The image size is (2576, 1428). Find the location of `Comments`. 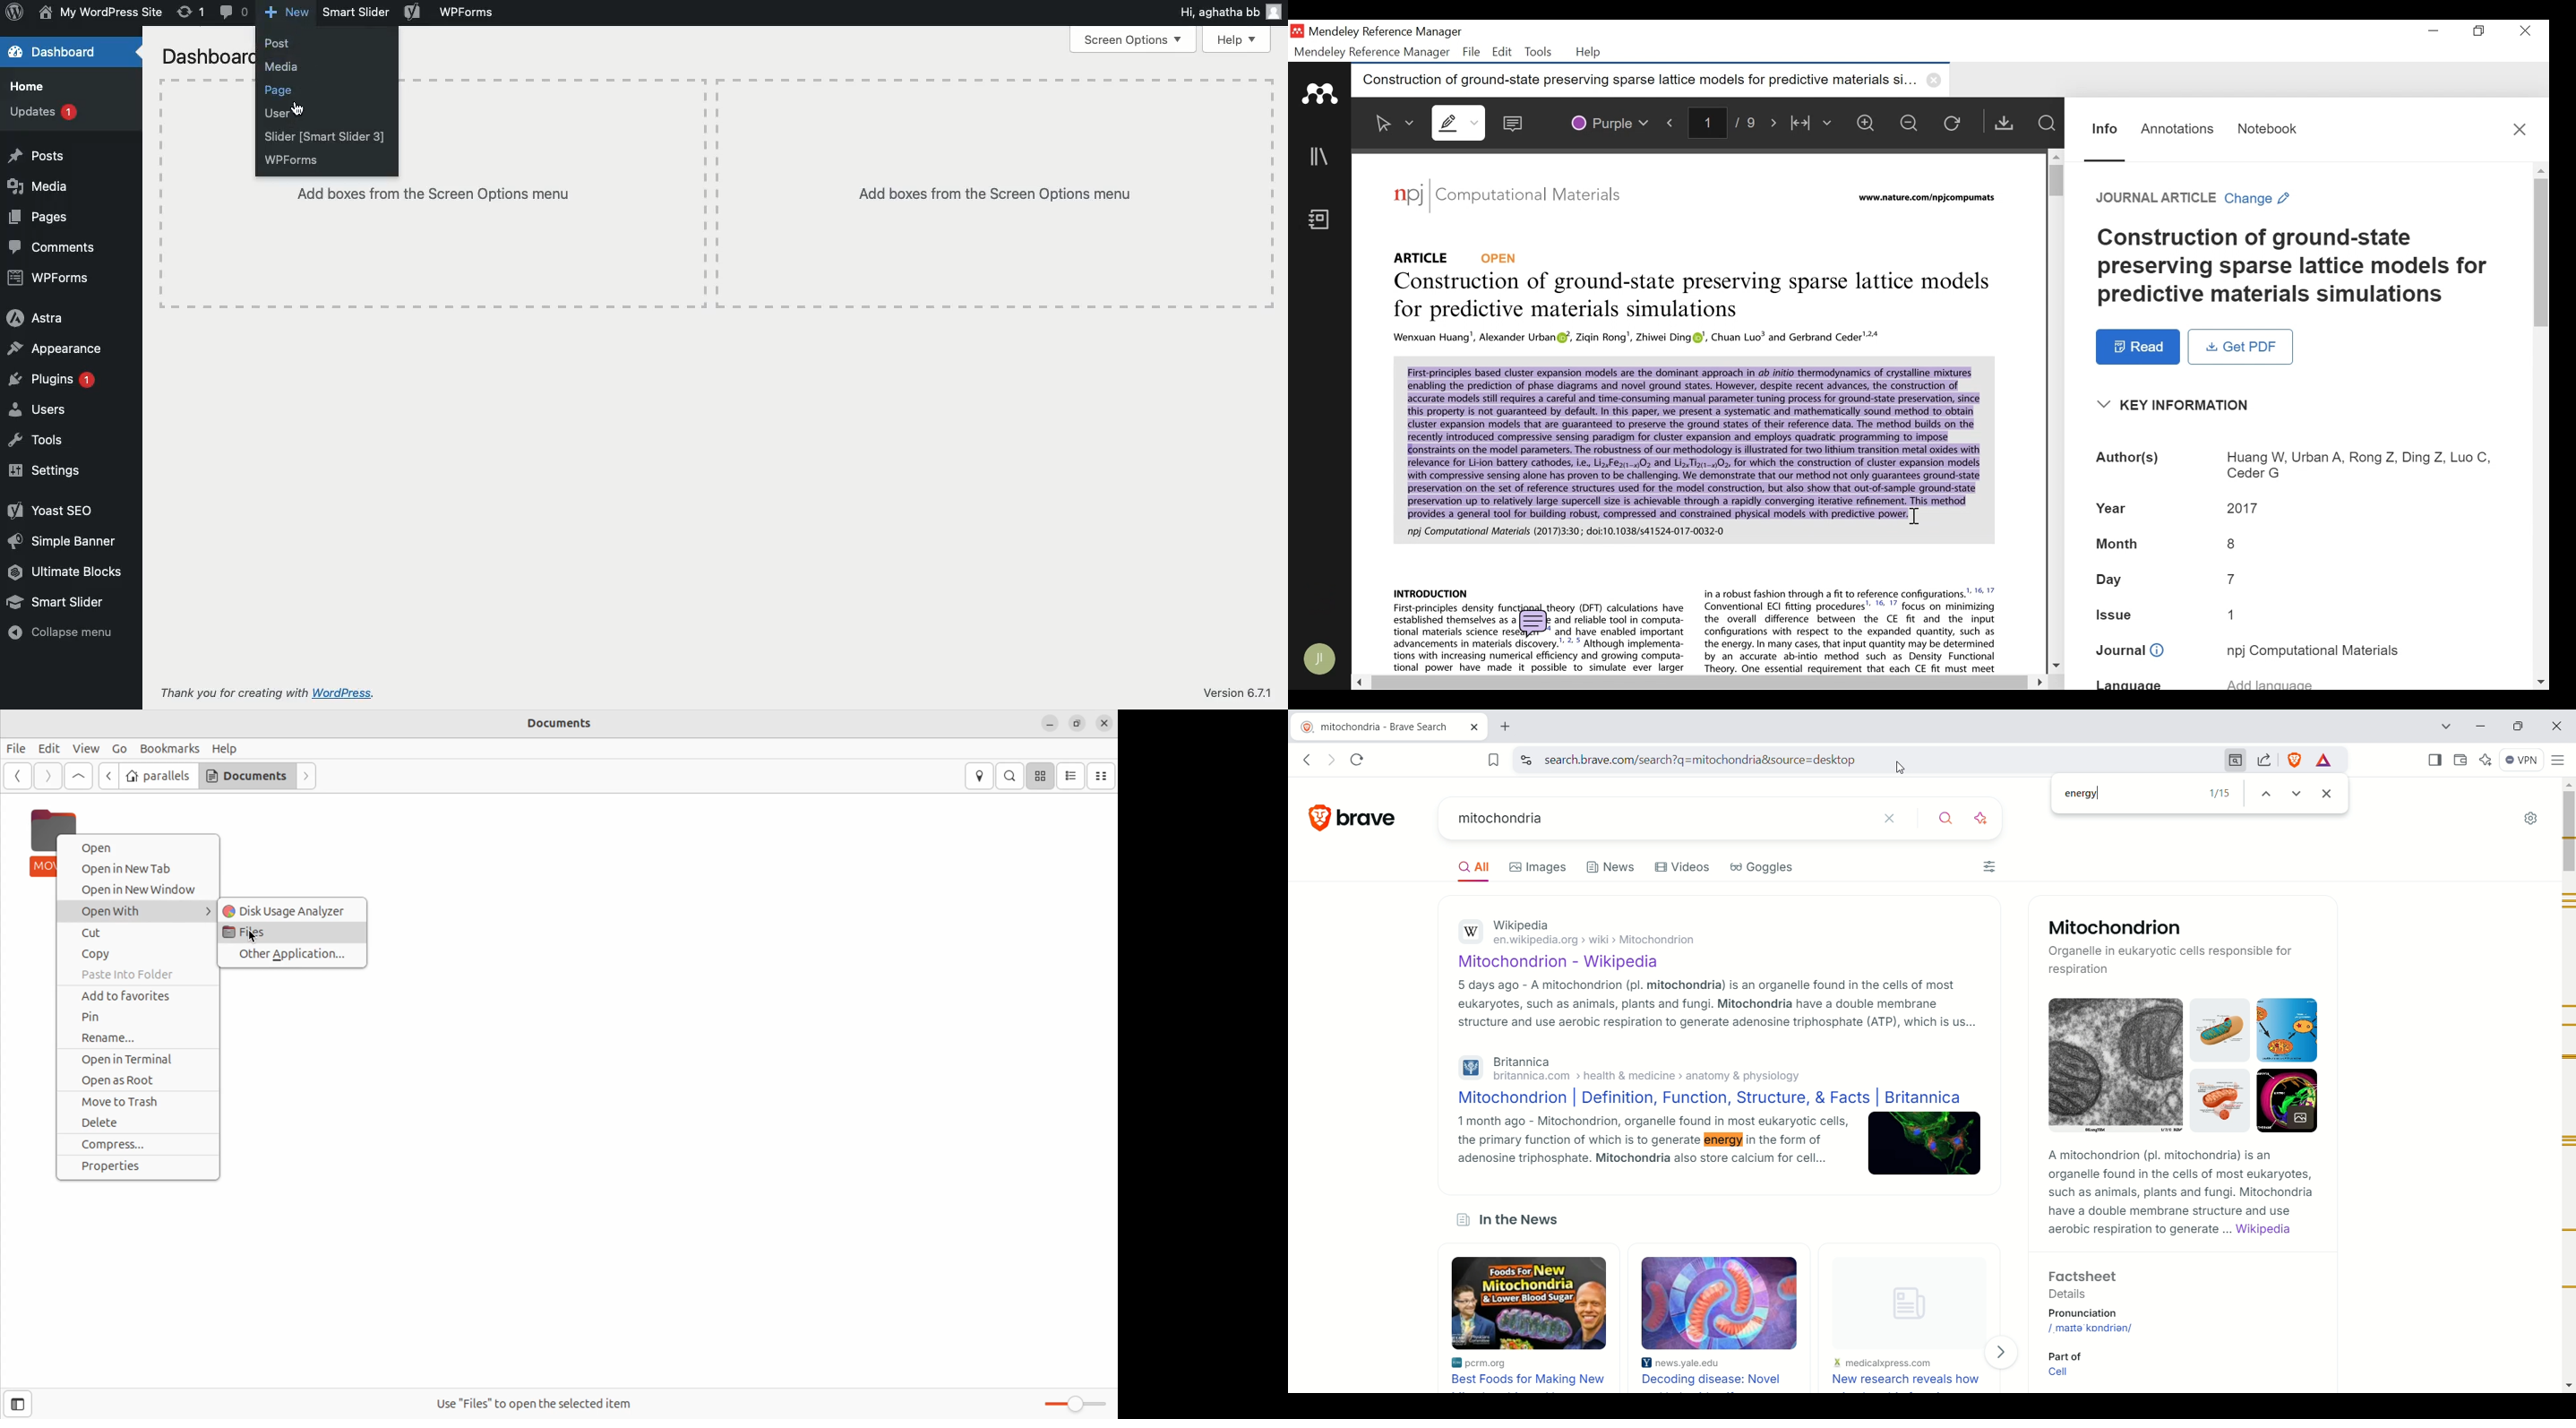

Comments is located at coordinates (52, 247).